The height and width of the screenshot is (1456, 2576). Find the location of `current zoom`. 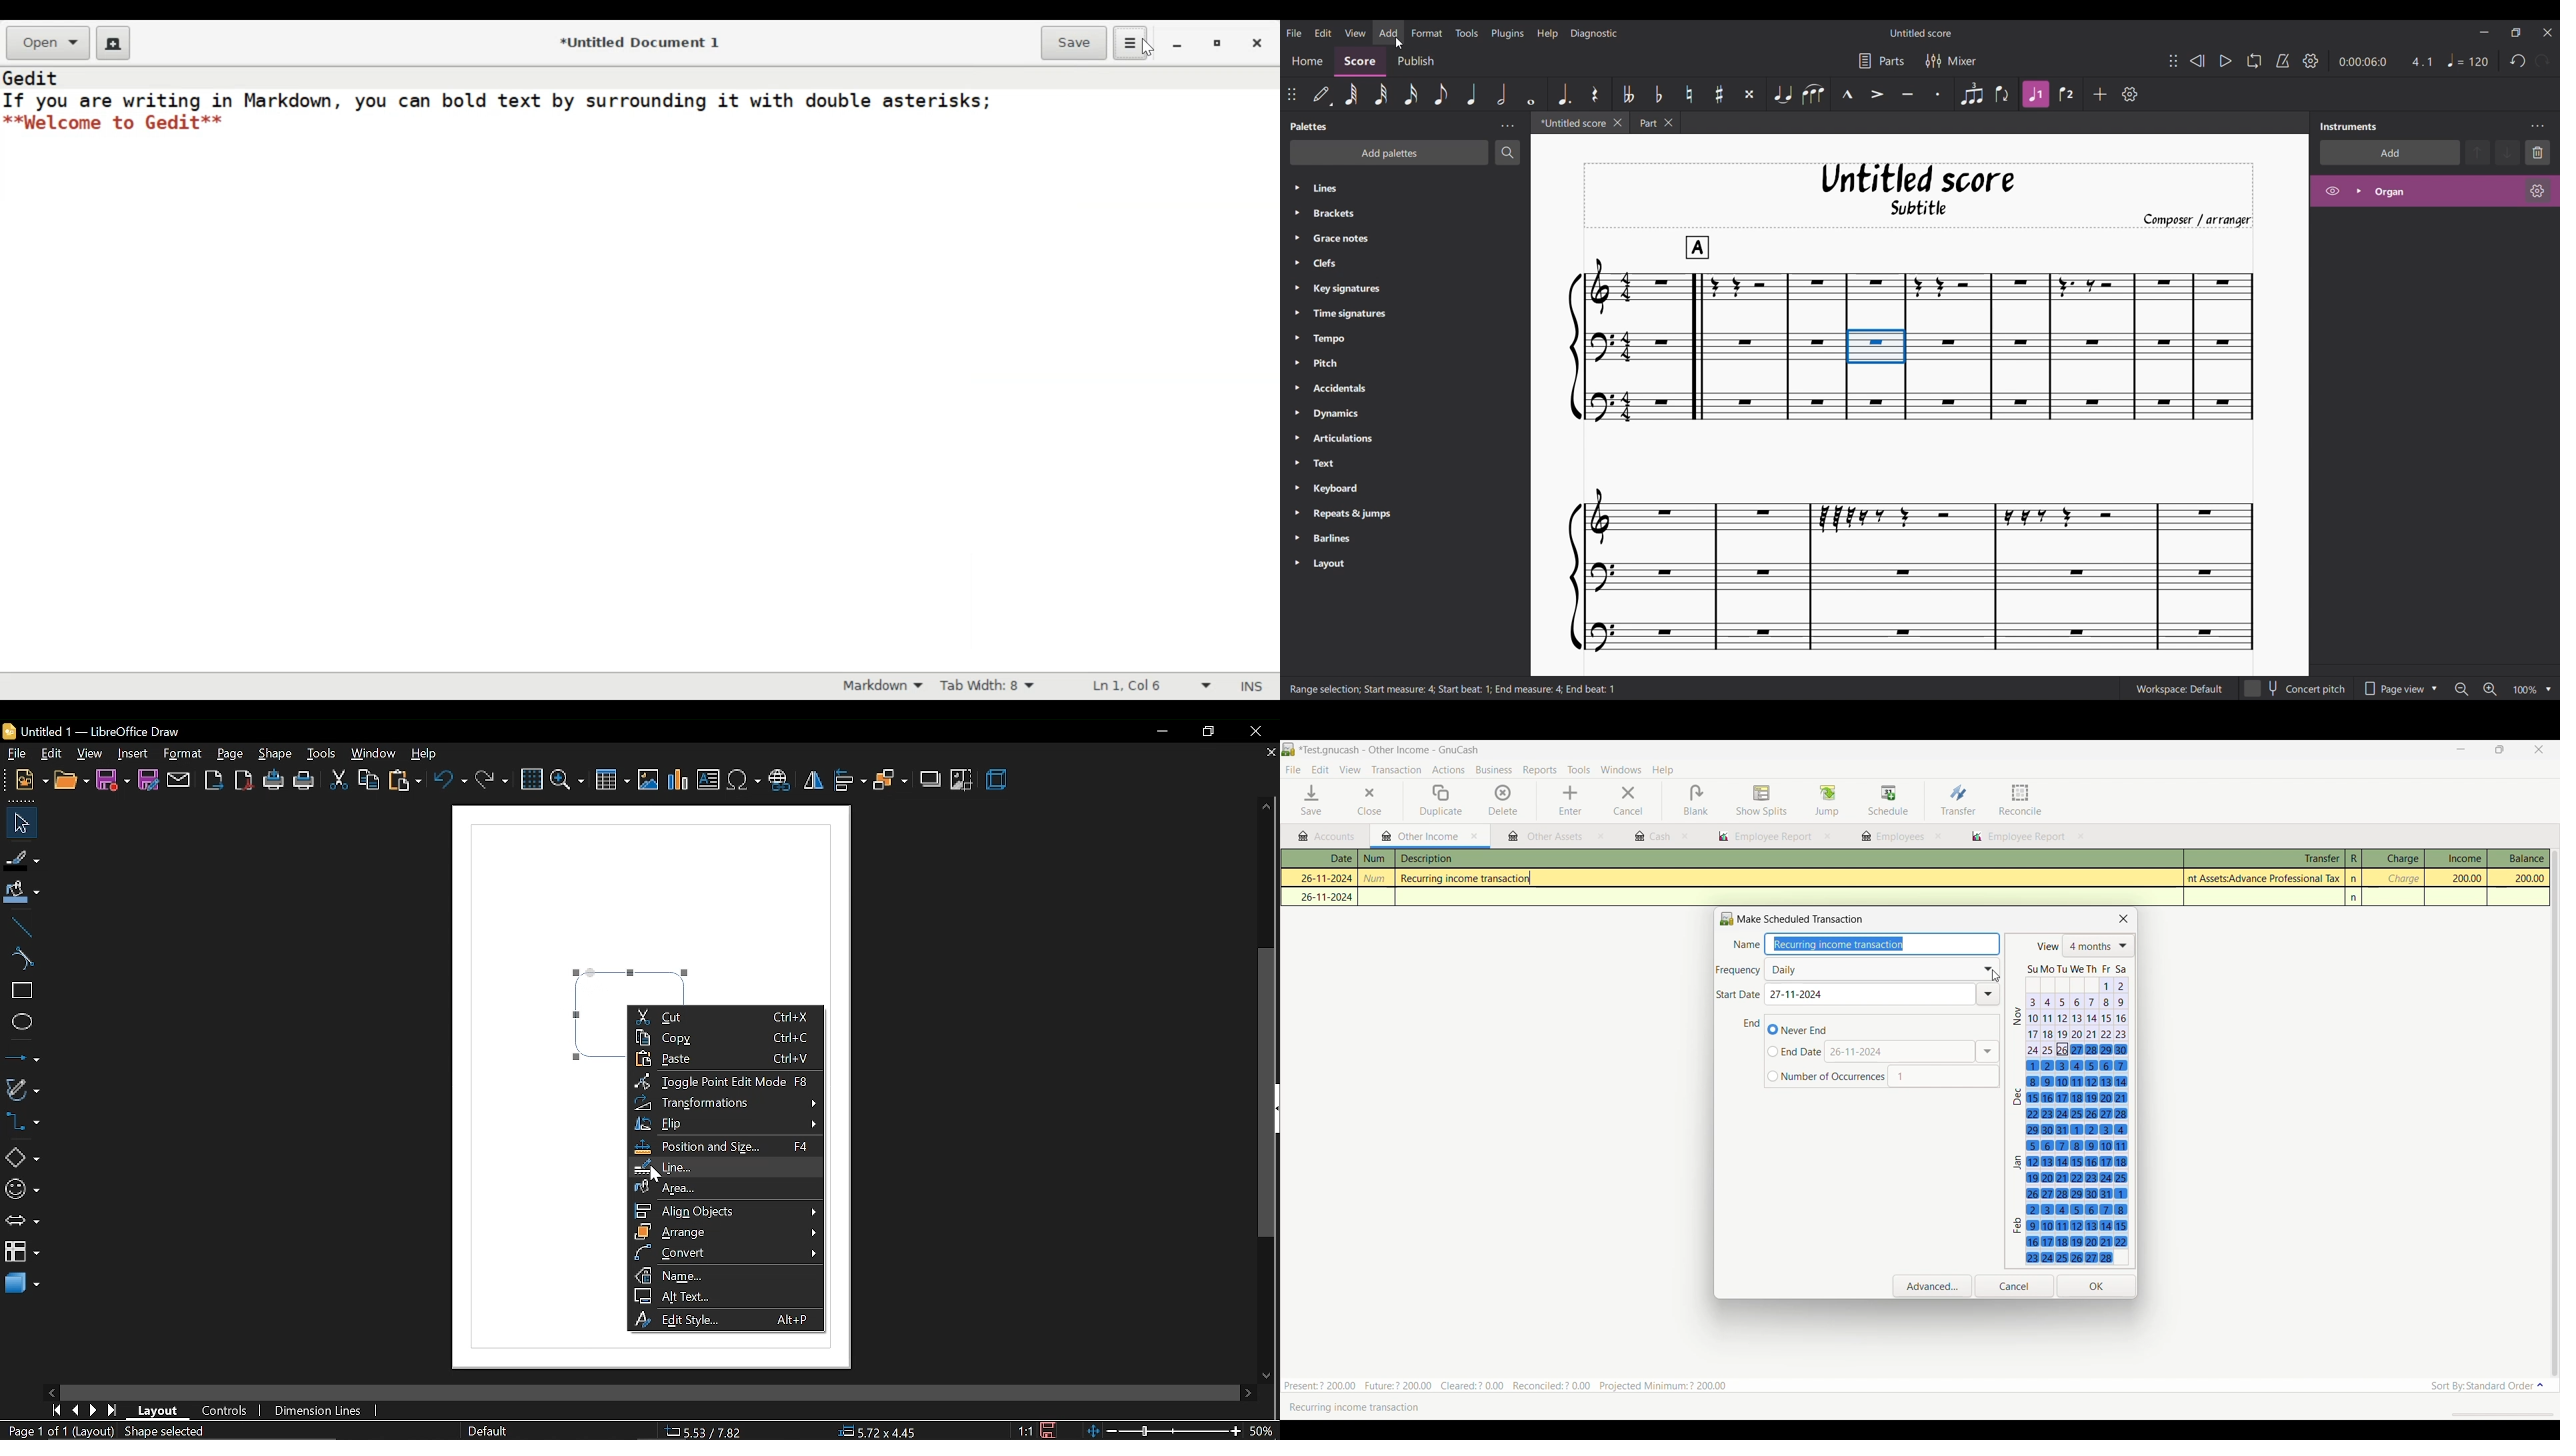

current zoom is located at coordinates (1262, 1432).